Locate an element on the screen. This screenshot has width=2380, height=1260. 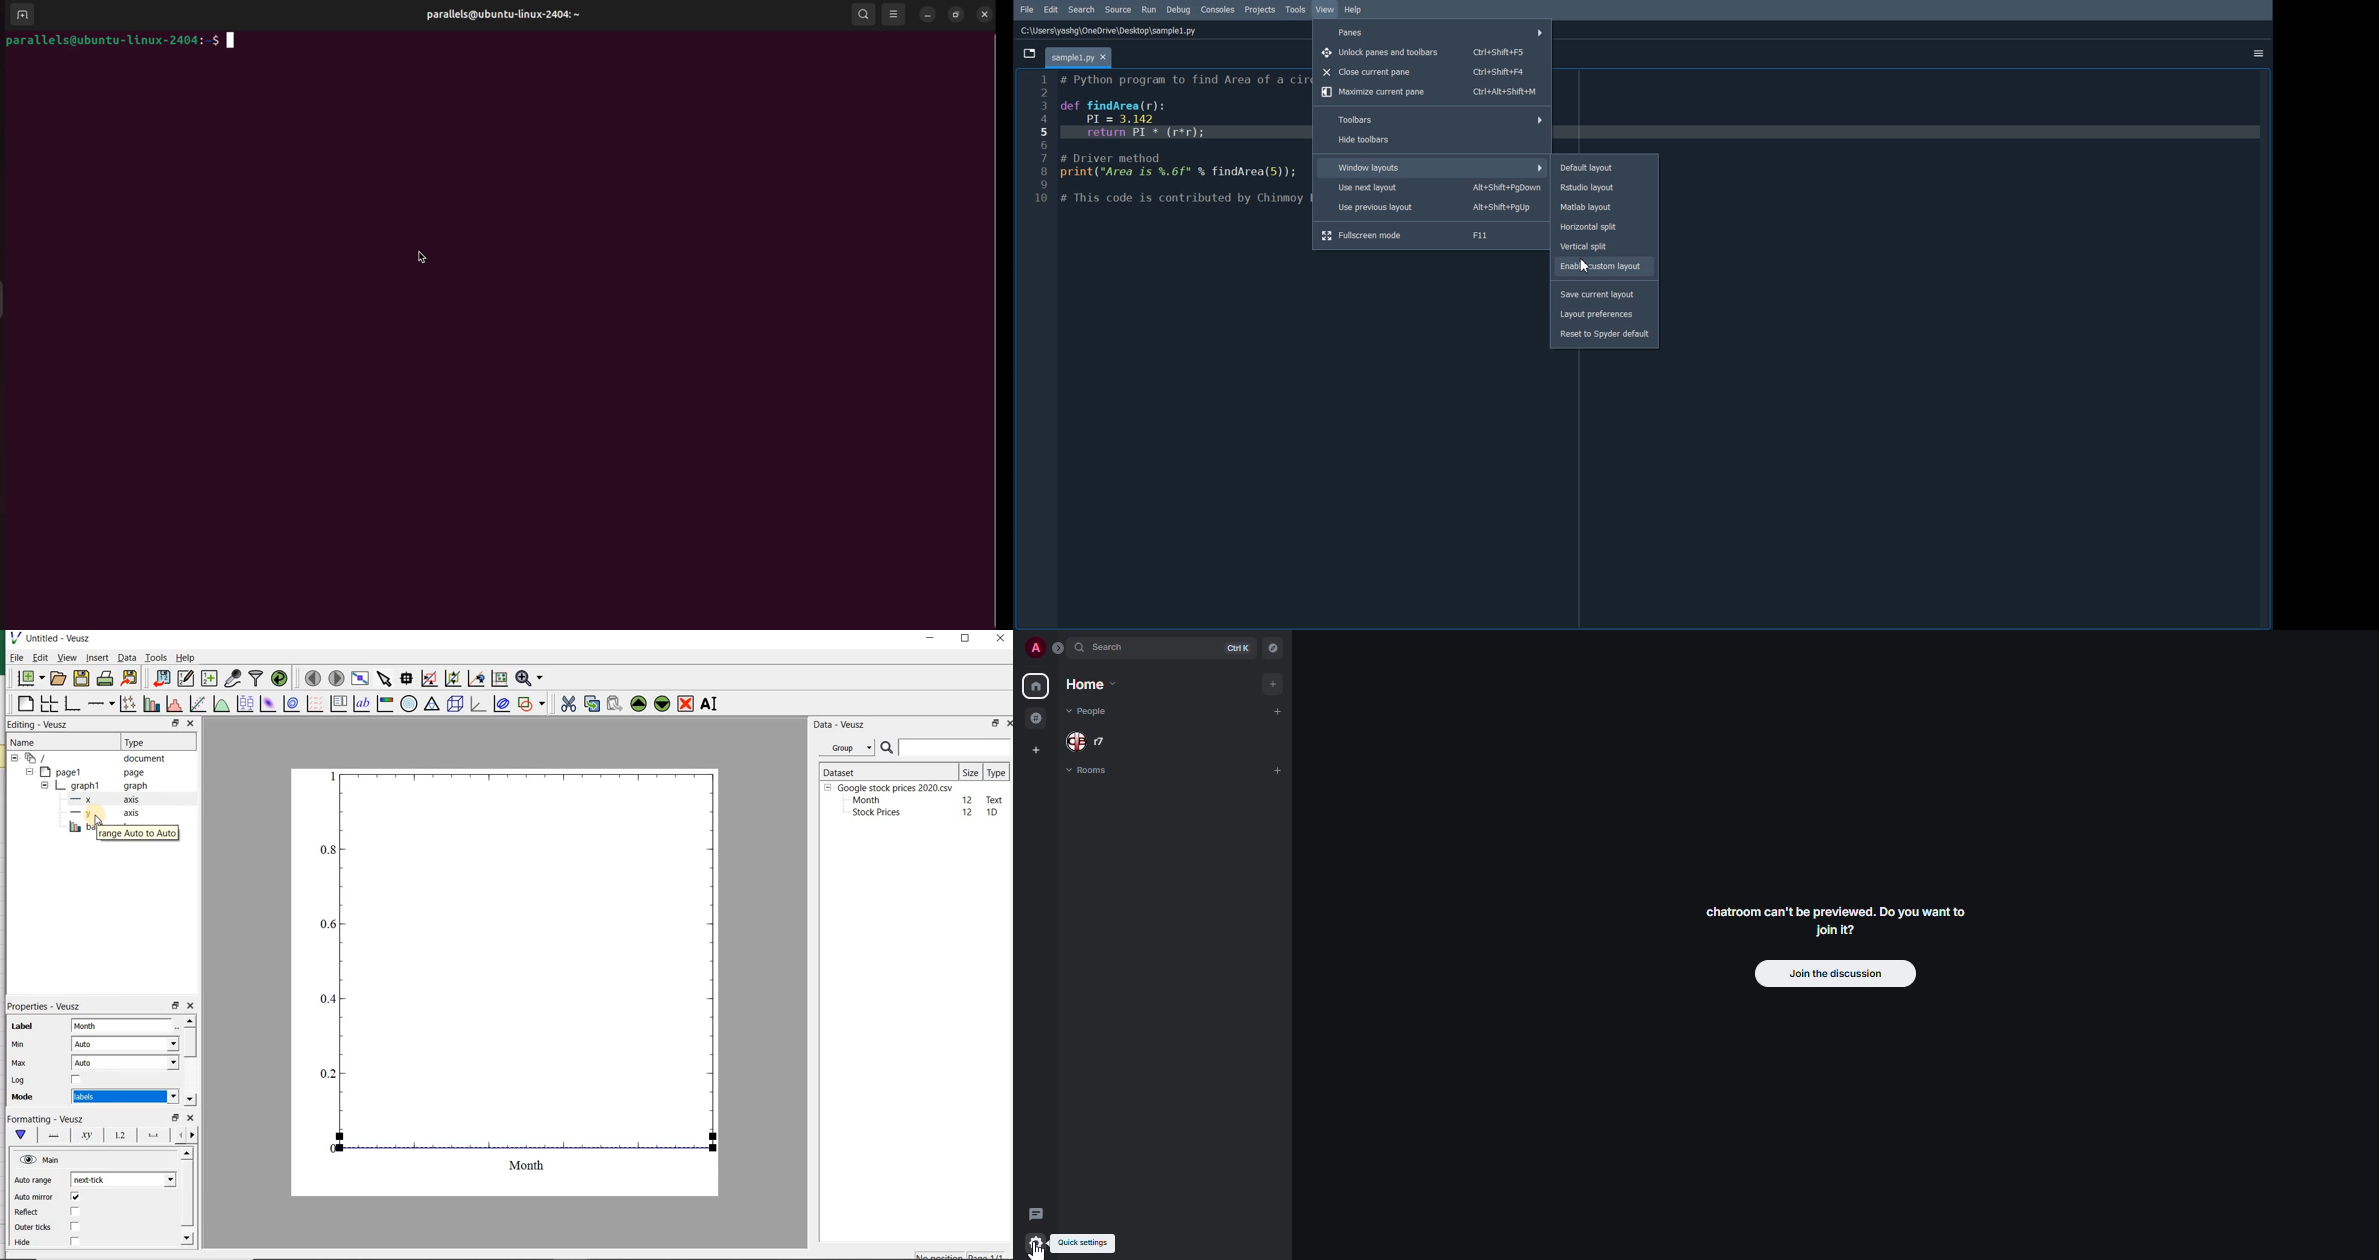
Help is located at coordinates (1355, 10).